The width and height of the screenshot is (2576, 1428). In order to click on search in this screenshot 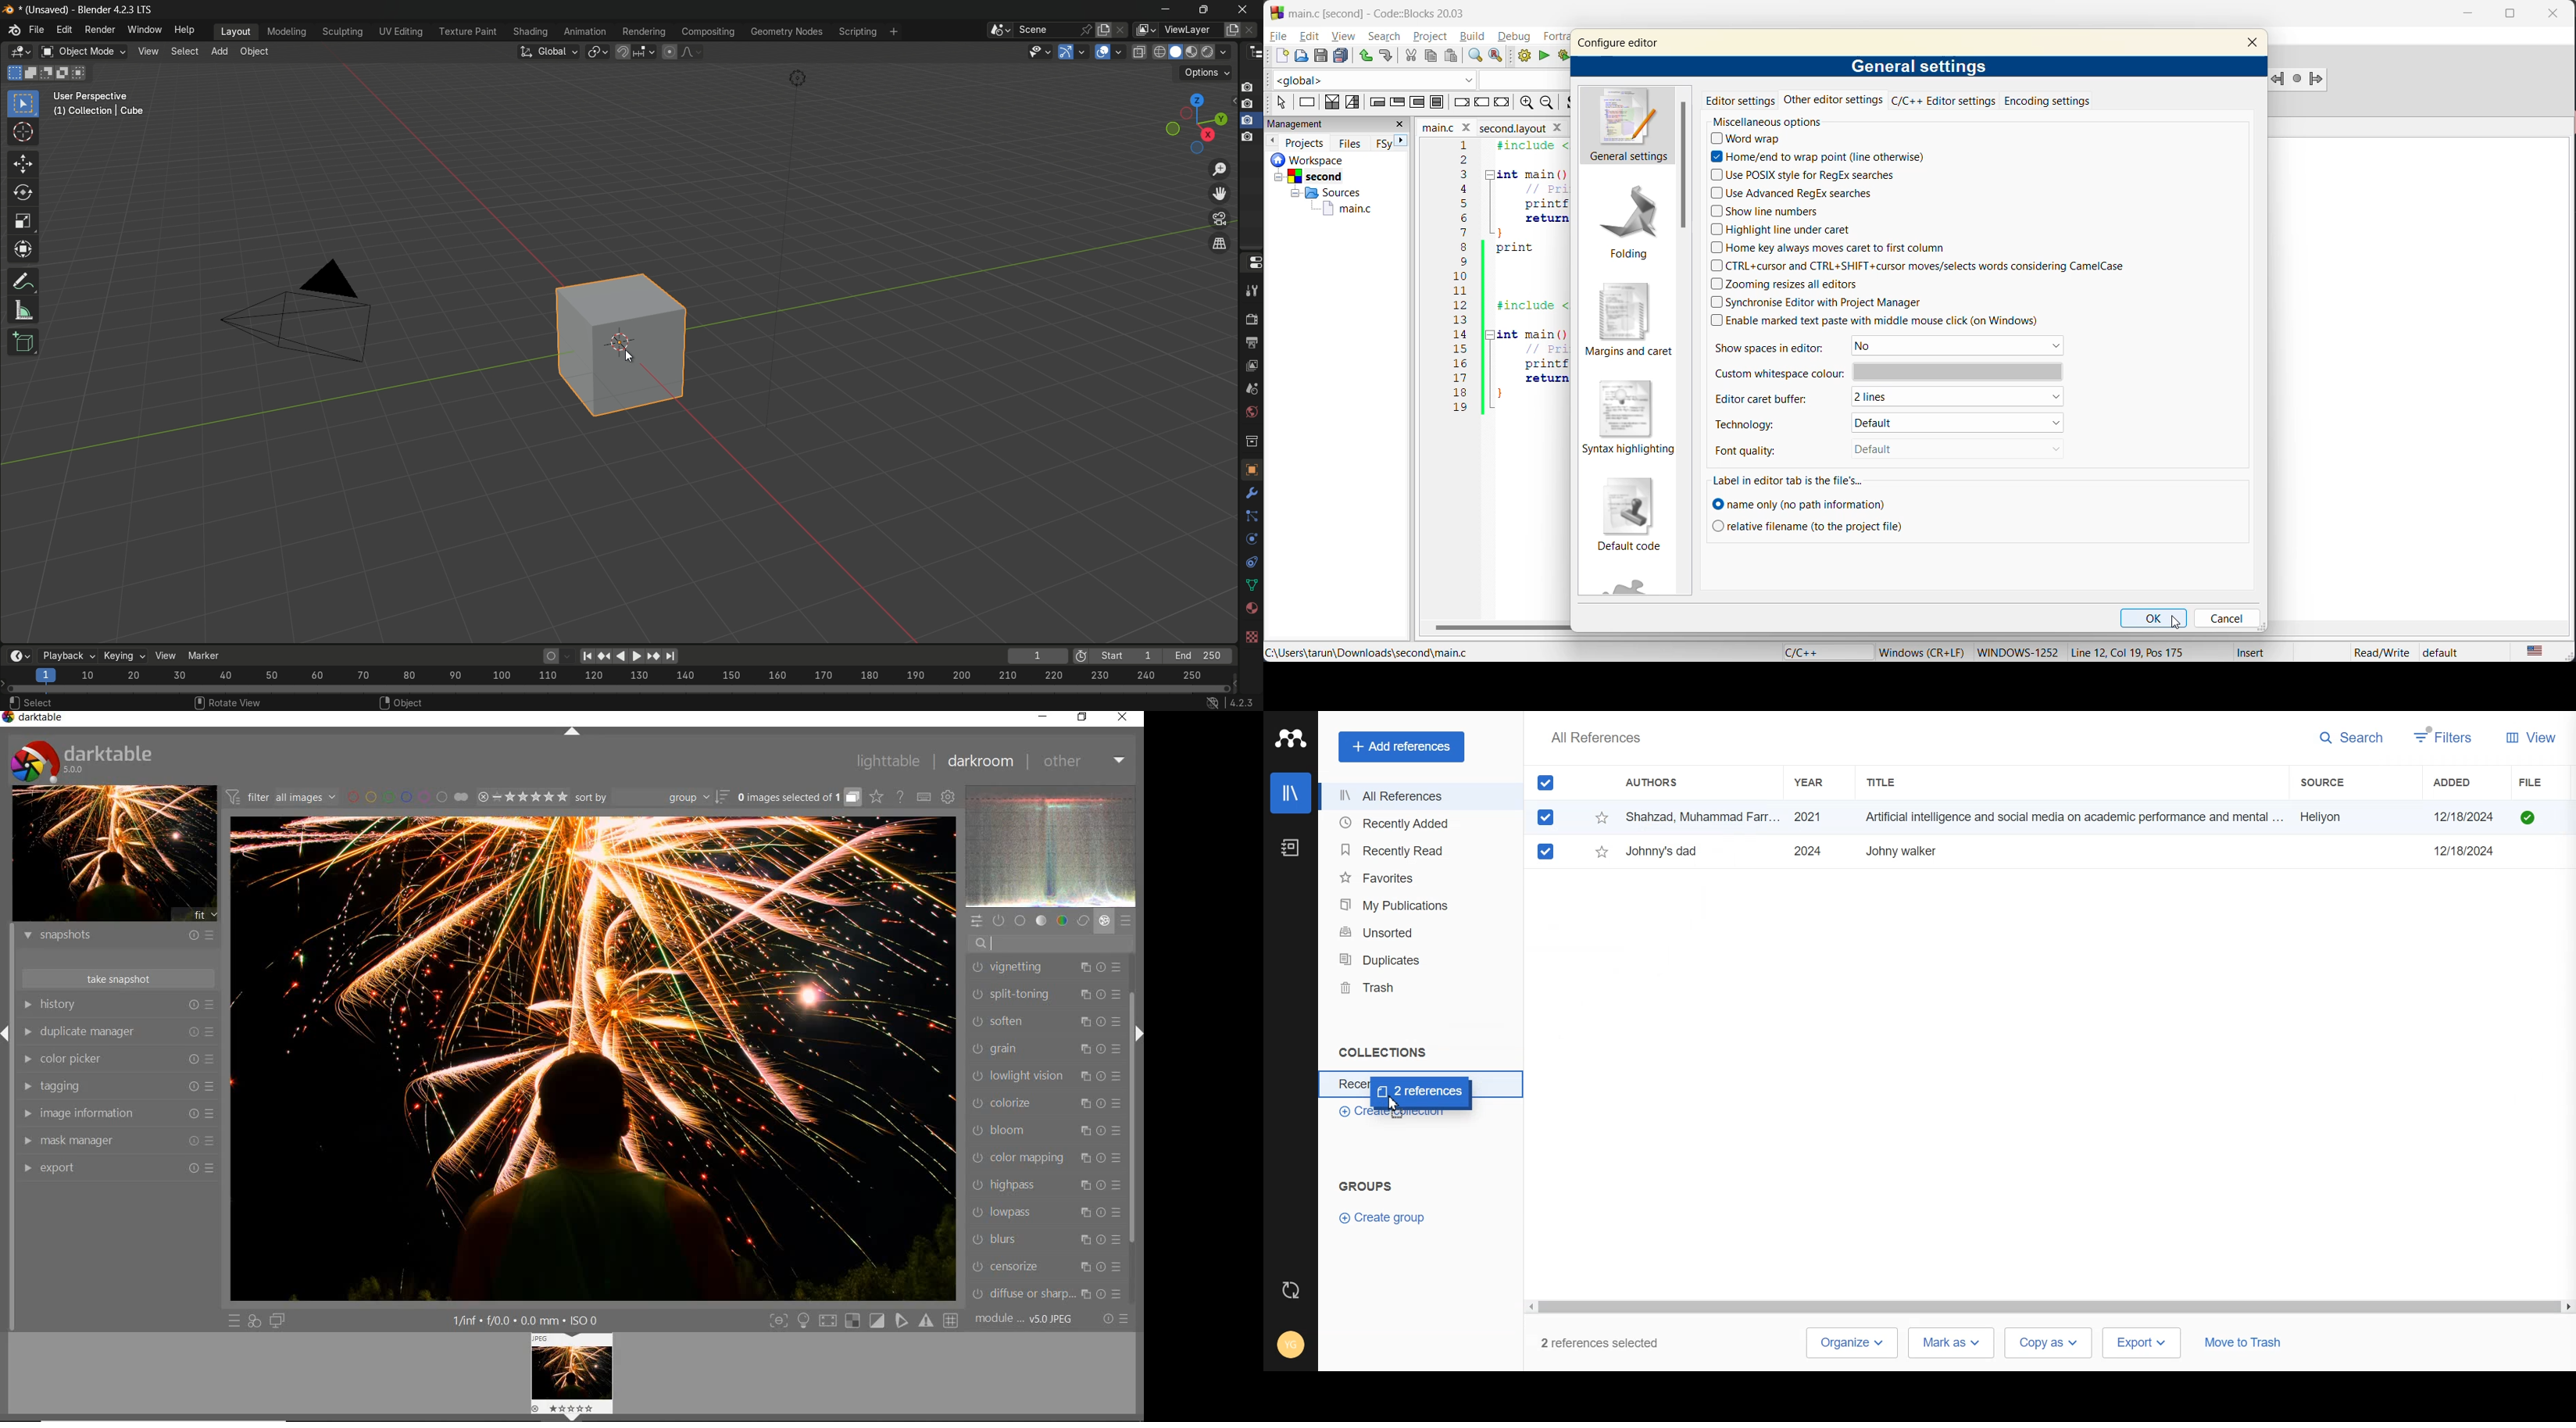, I will do `click(1386, 36)`.